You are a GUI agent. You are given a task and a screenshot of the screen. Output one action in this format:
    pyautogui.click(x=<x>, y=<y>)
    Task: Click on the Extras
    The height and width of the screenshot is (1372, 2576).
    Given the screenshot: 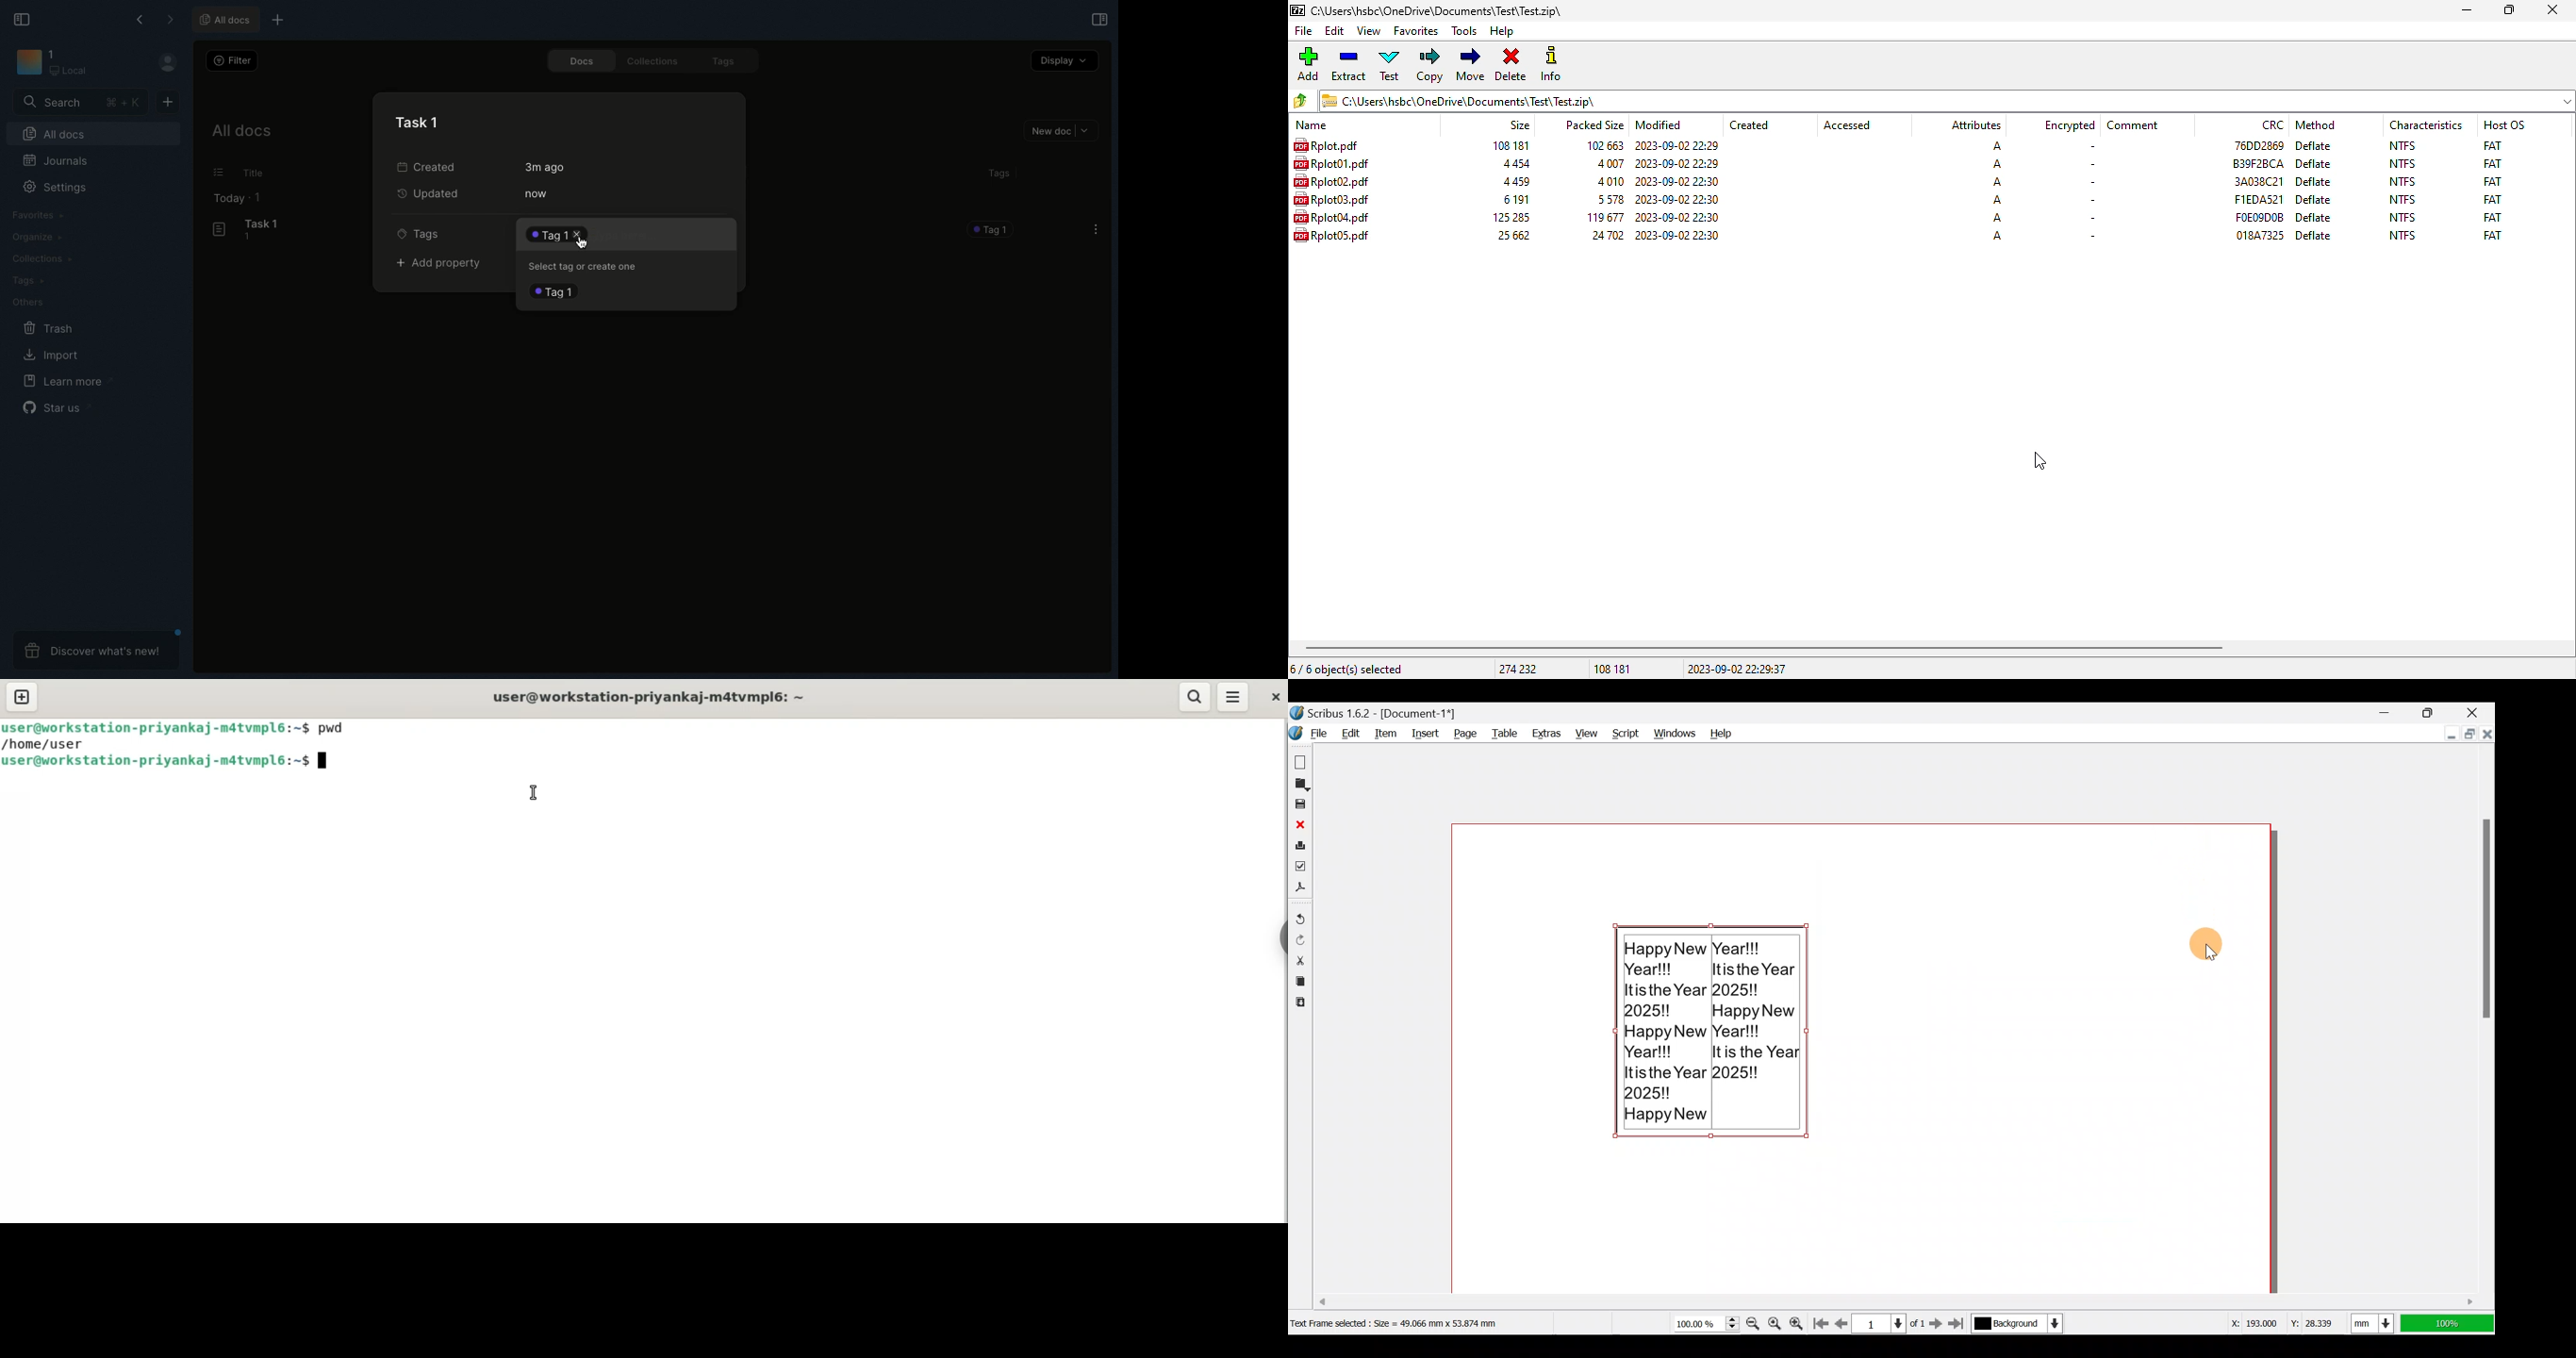 What is the action you would take?
    pyautogui.click(x=1548, y=732)
    